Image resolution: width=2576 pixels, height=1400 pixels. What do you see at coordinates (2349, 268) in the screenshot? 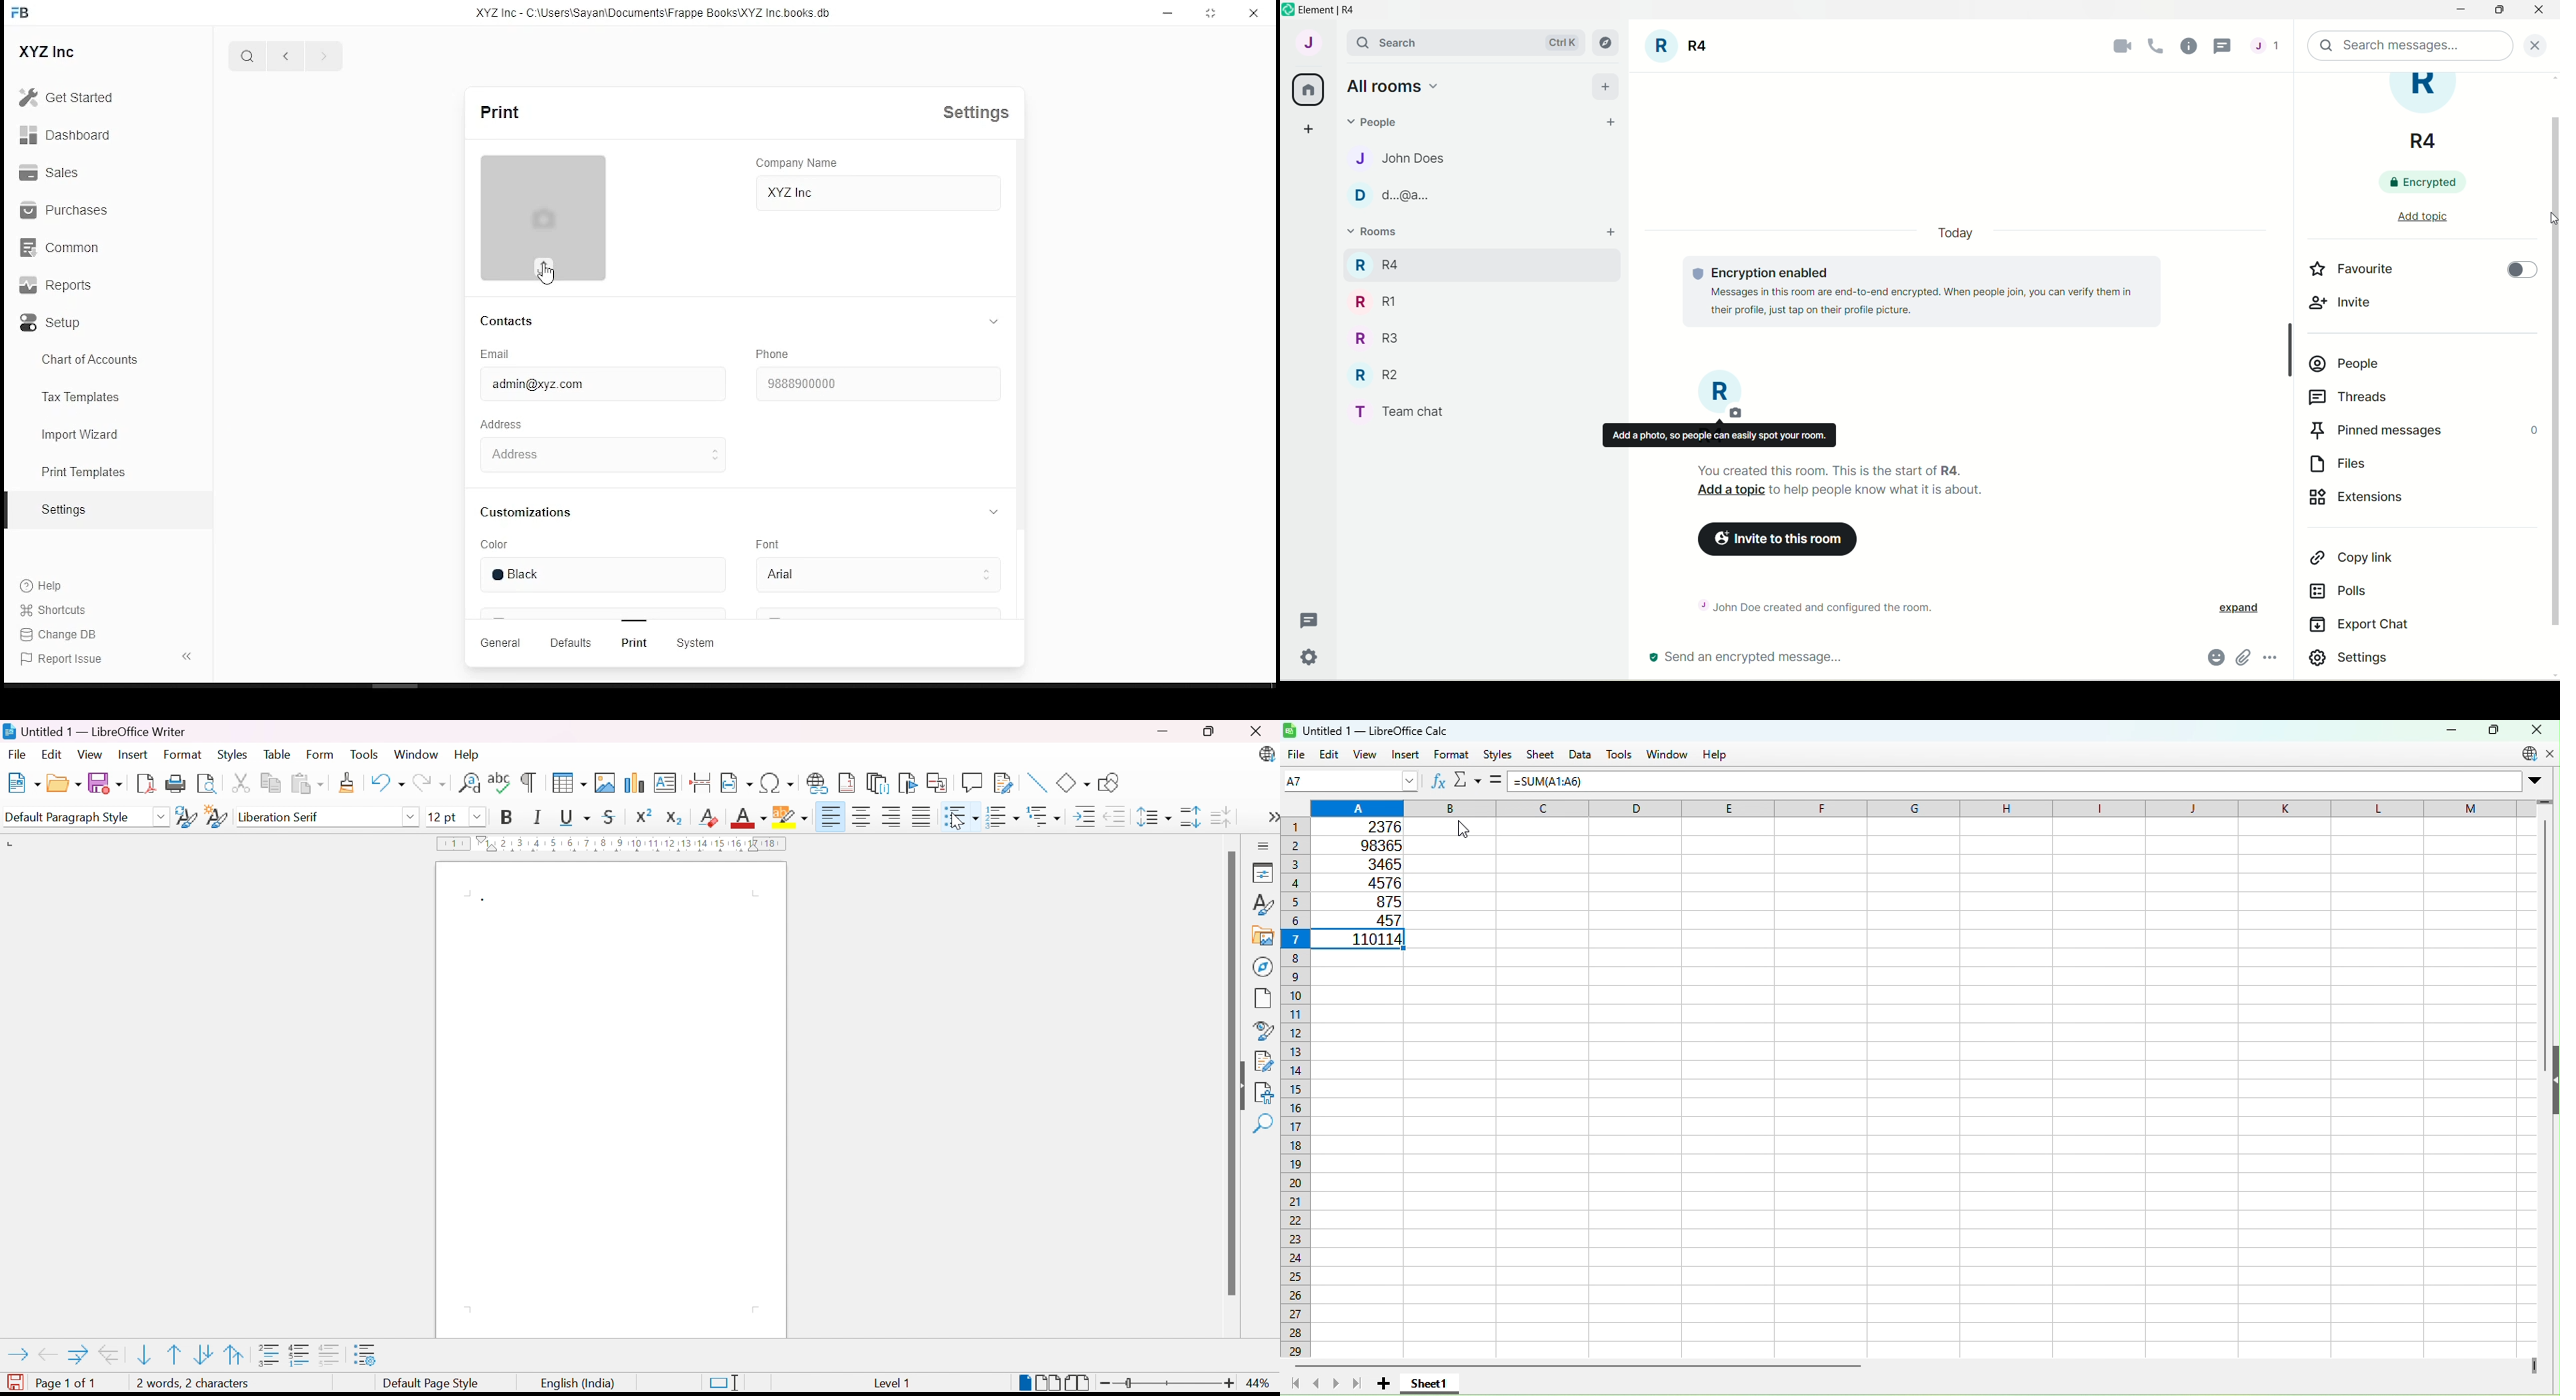
I see `favourite` at bounding box center [2349, 268].